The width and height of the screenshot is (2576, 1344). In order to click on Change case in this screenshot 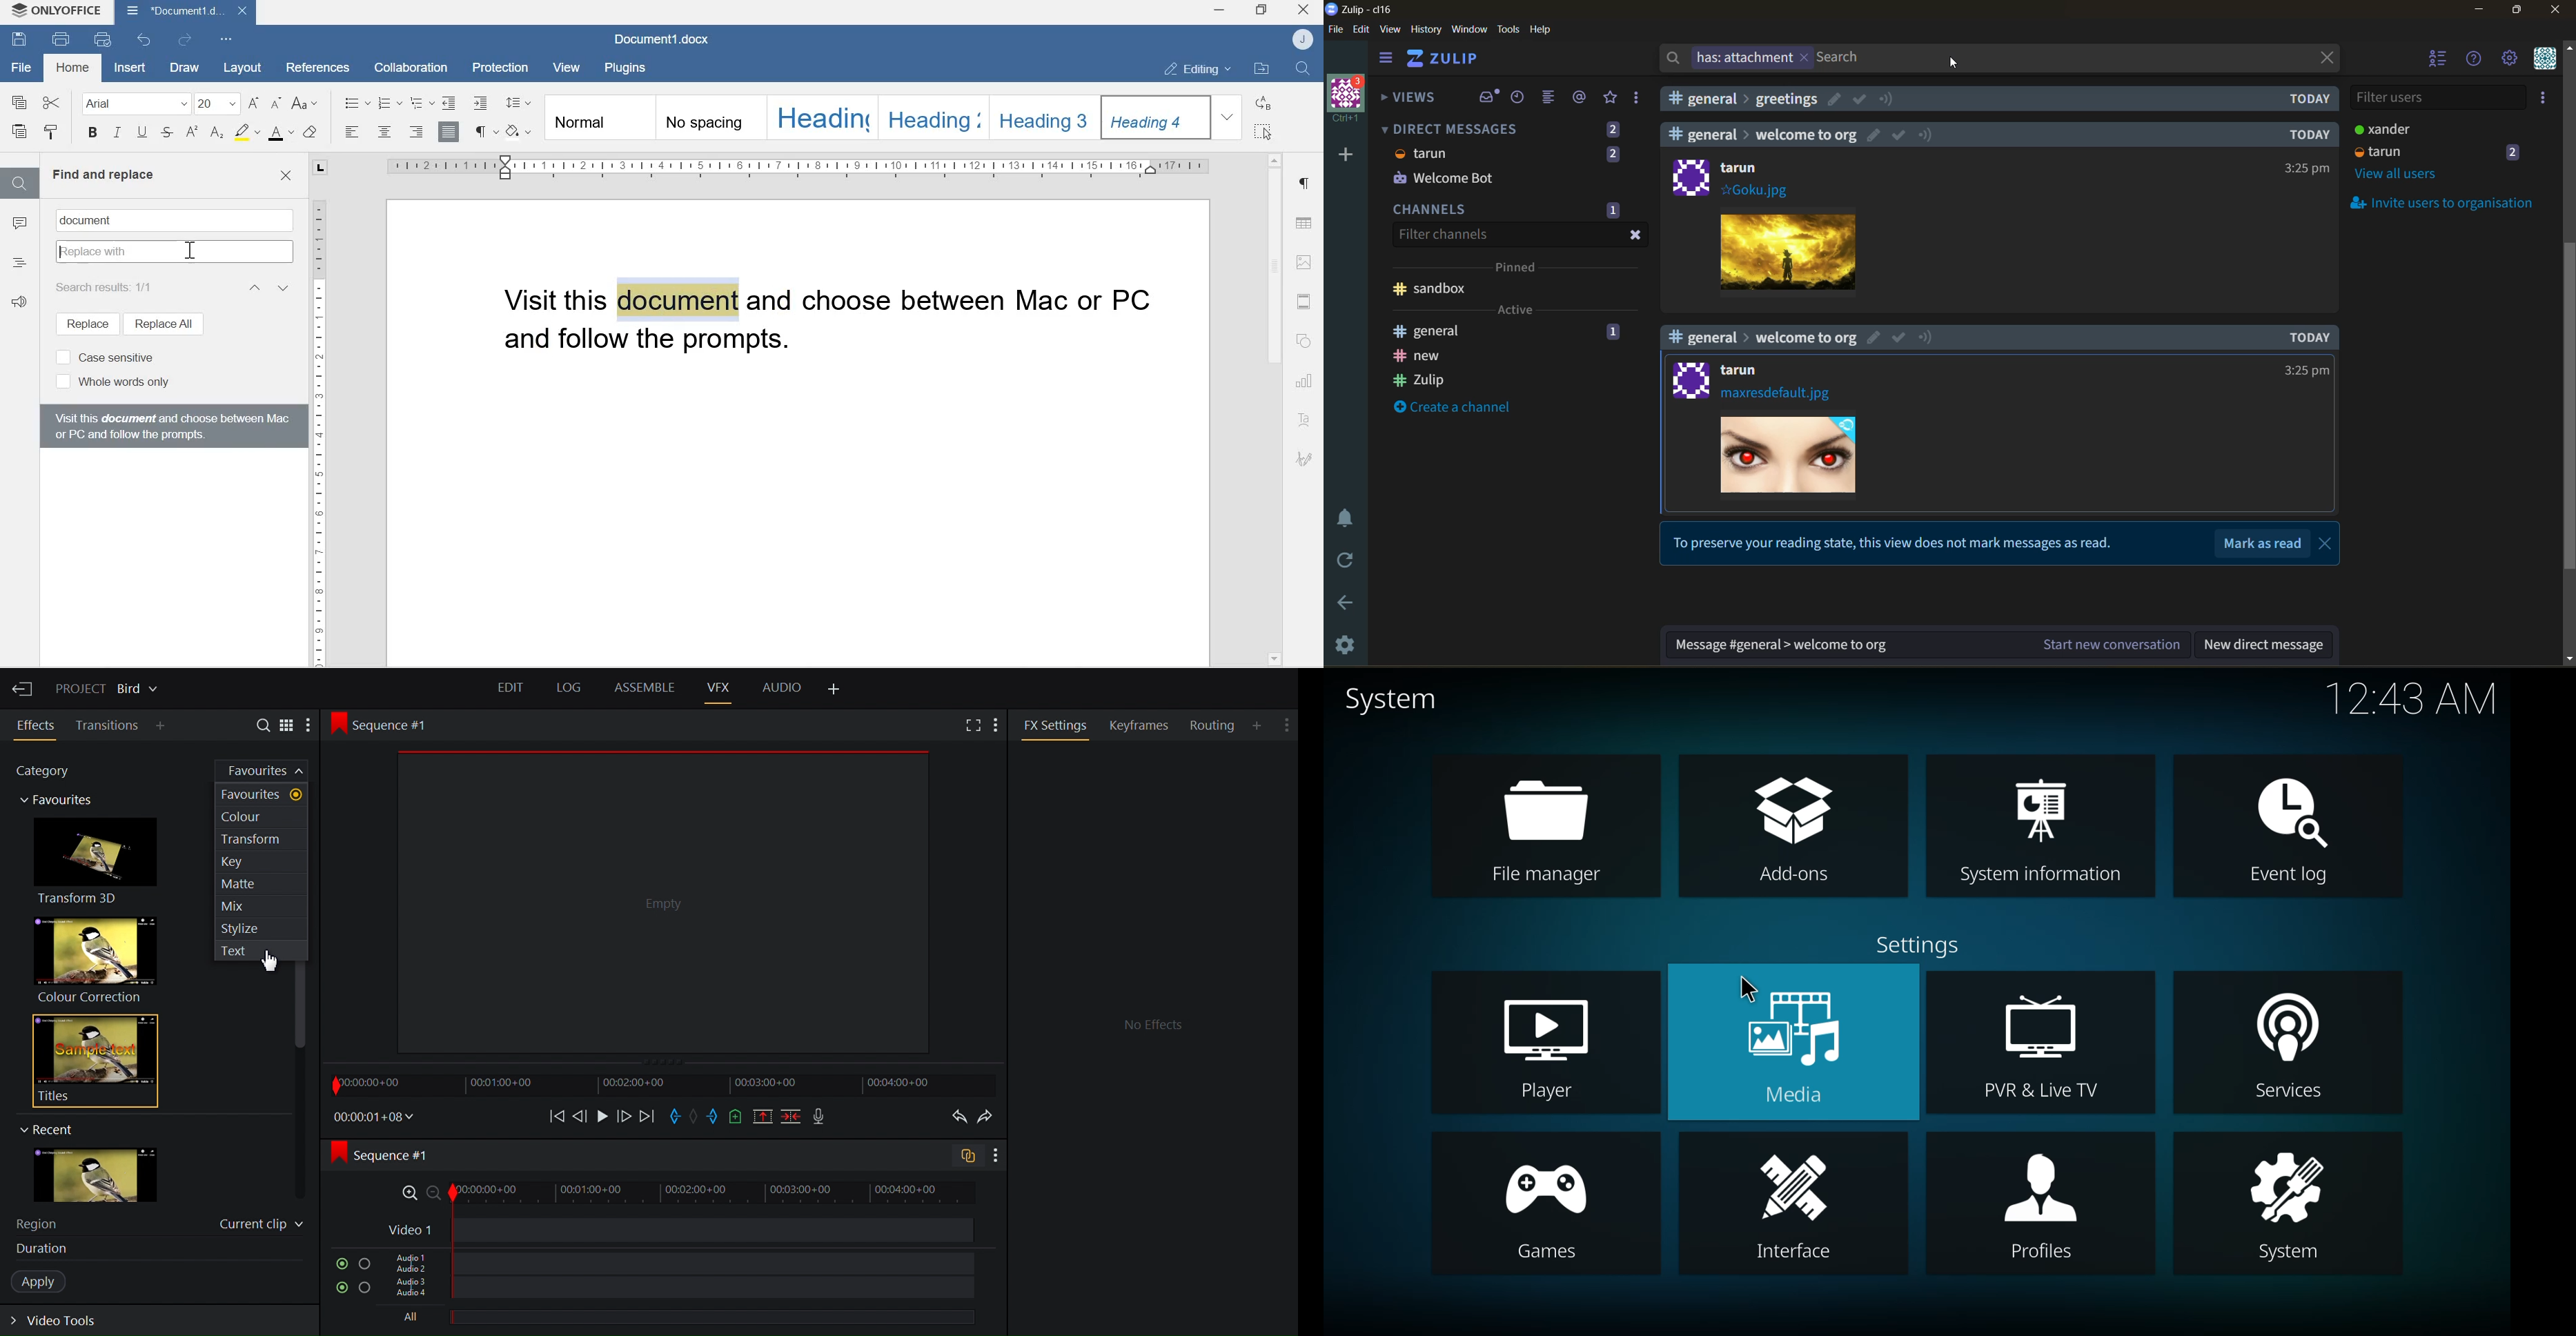, I will do `click(307, 104)`.